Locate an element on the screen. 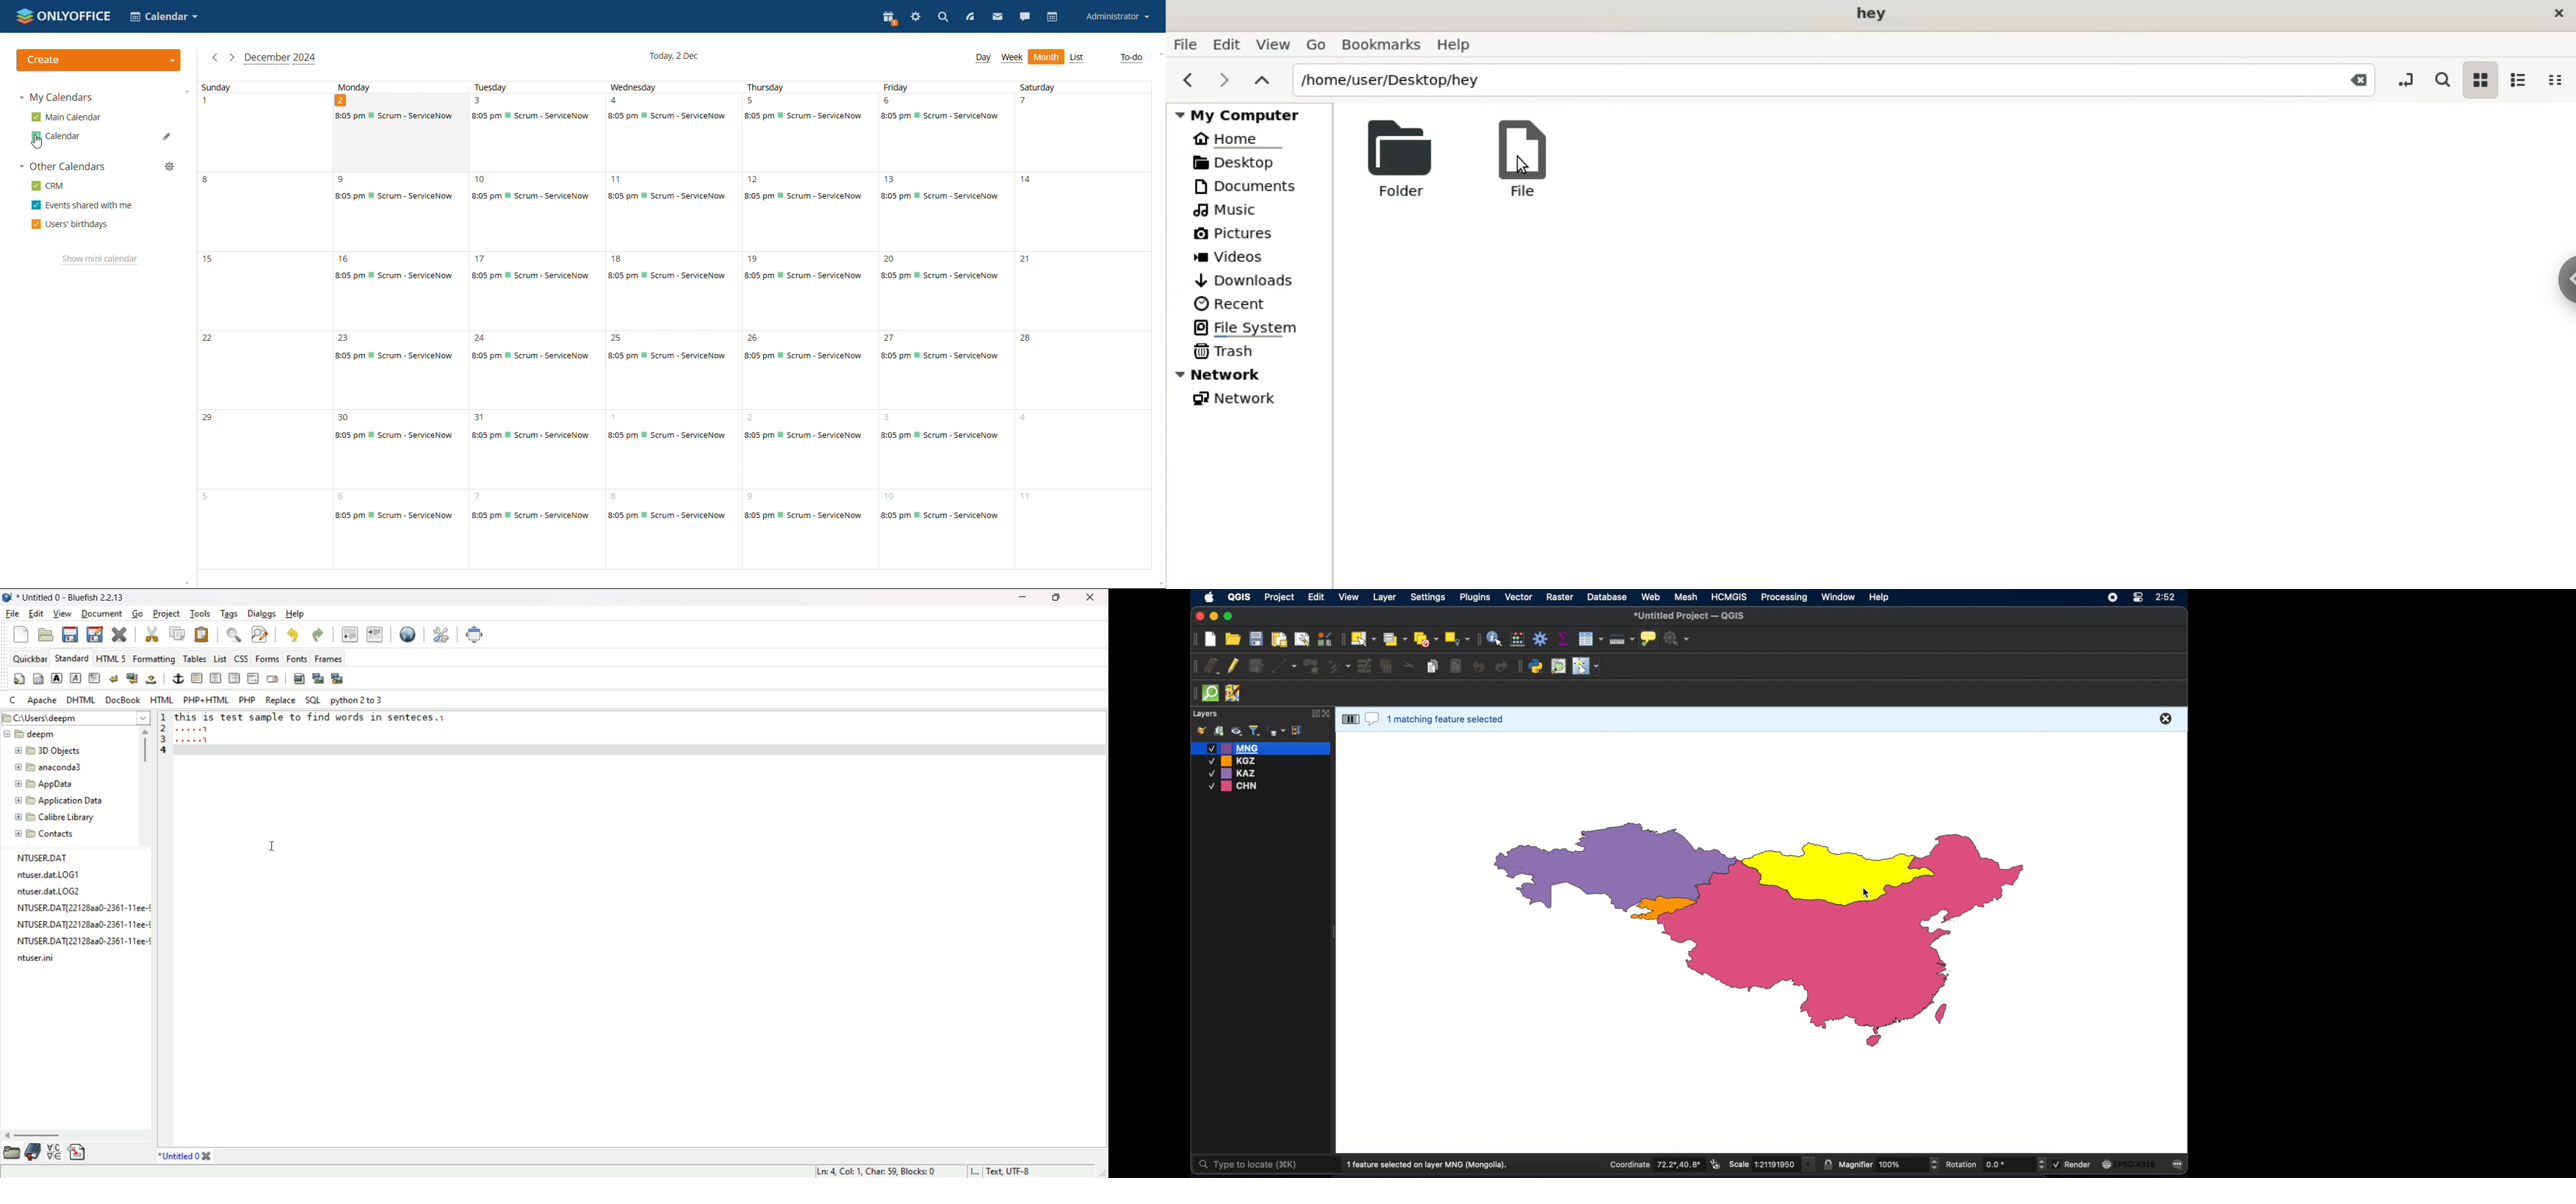 Image resolution: width=2576 pixels, height=1204 pixels. hey is located at coordinates (1872, 15).